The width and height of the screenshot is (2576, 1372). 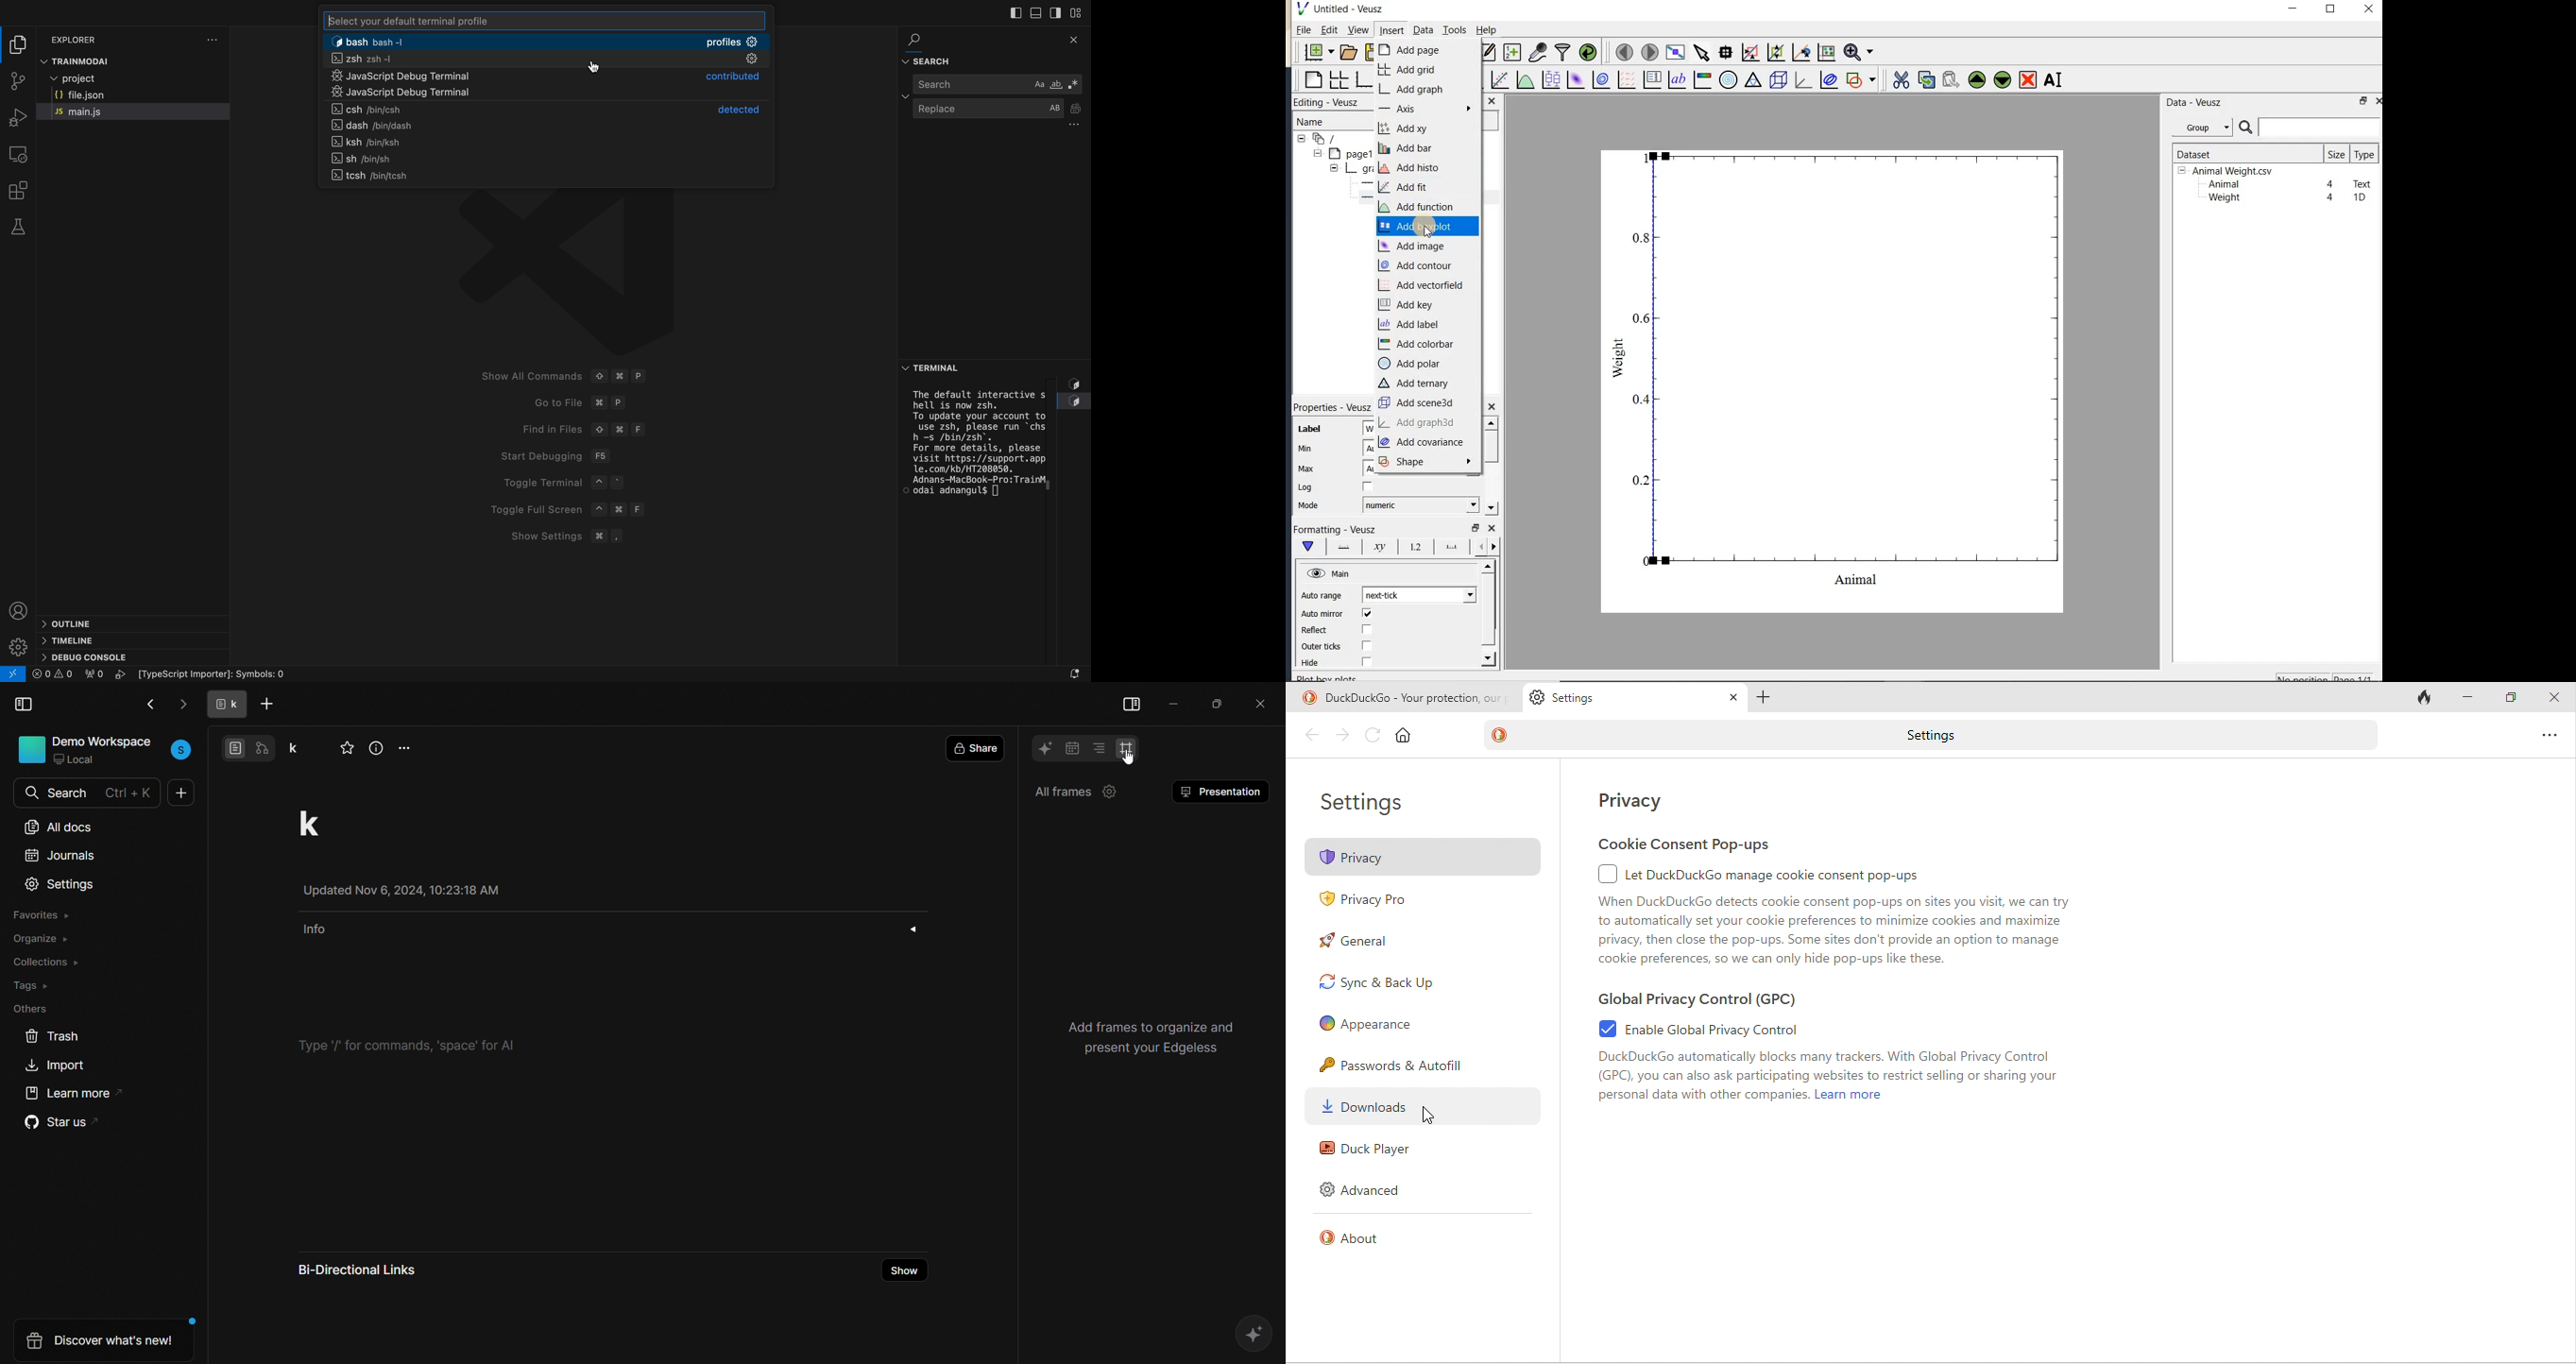 I want to click on go back, so click(x=149, y=703).